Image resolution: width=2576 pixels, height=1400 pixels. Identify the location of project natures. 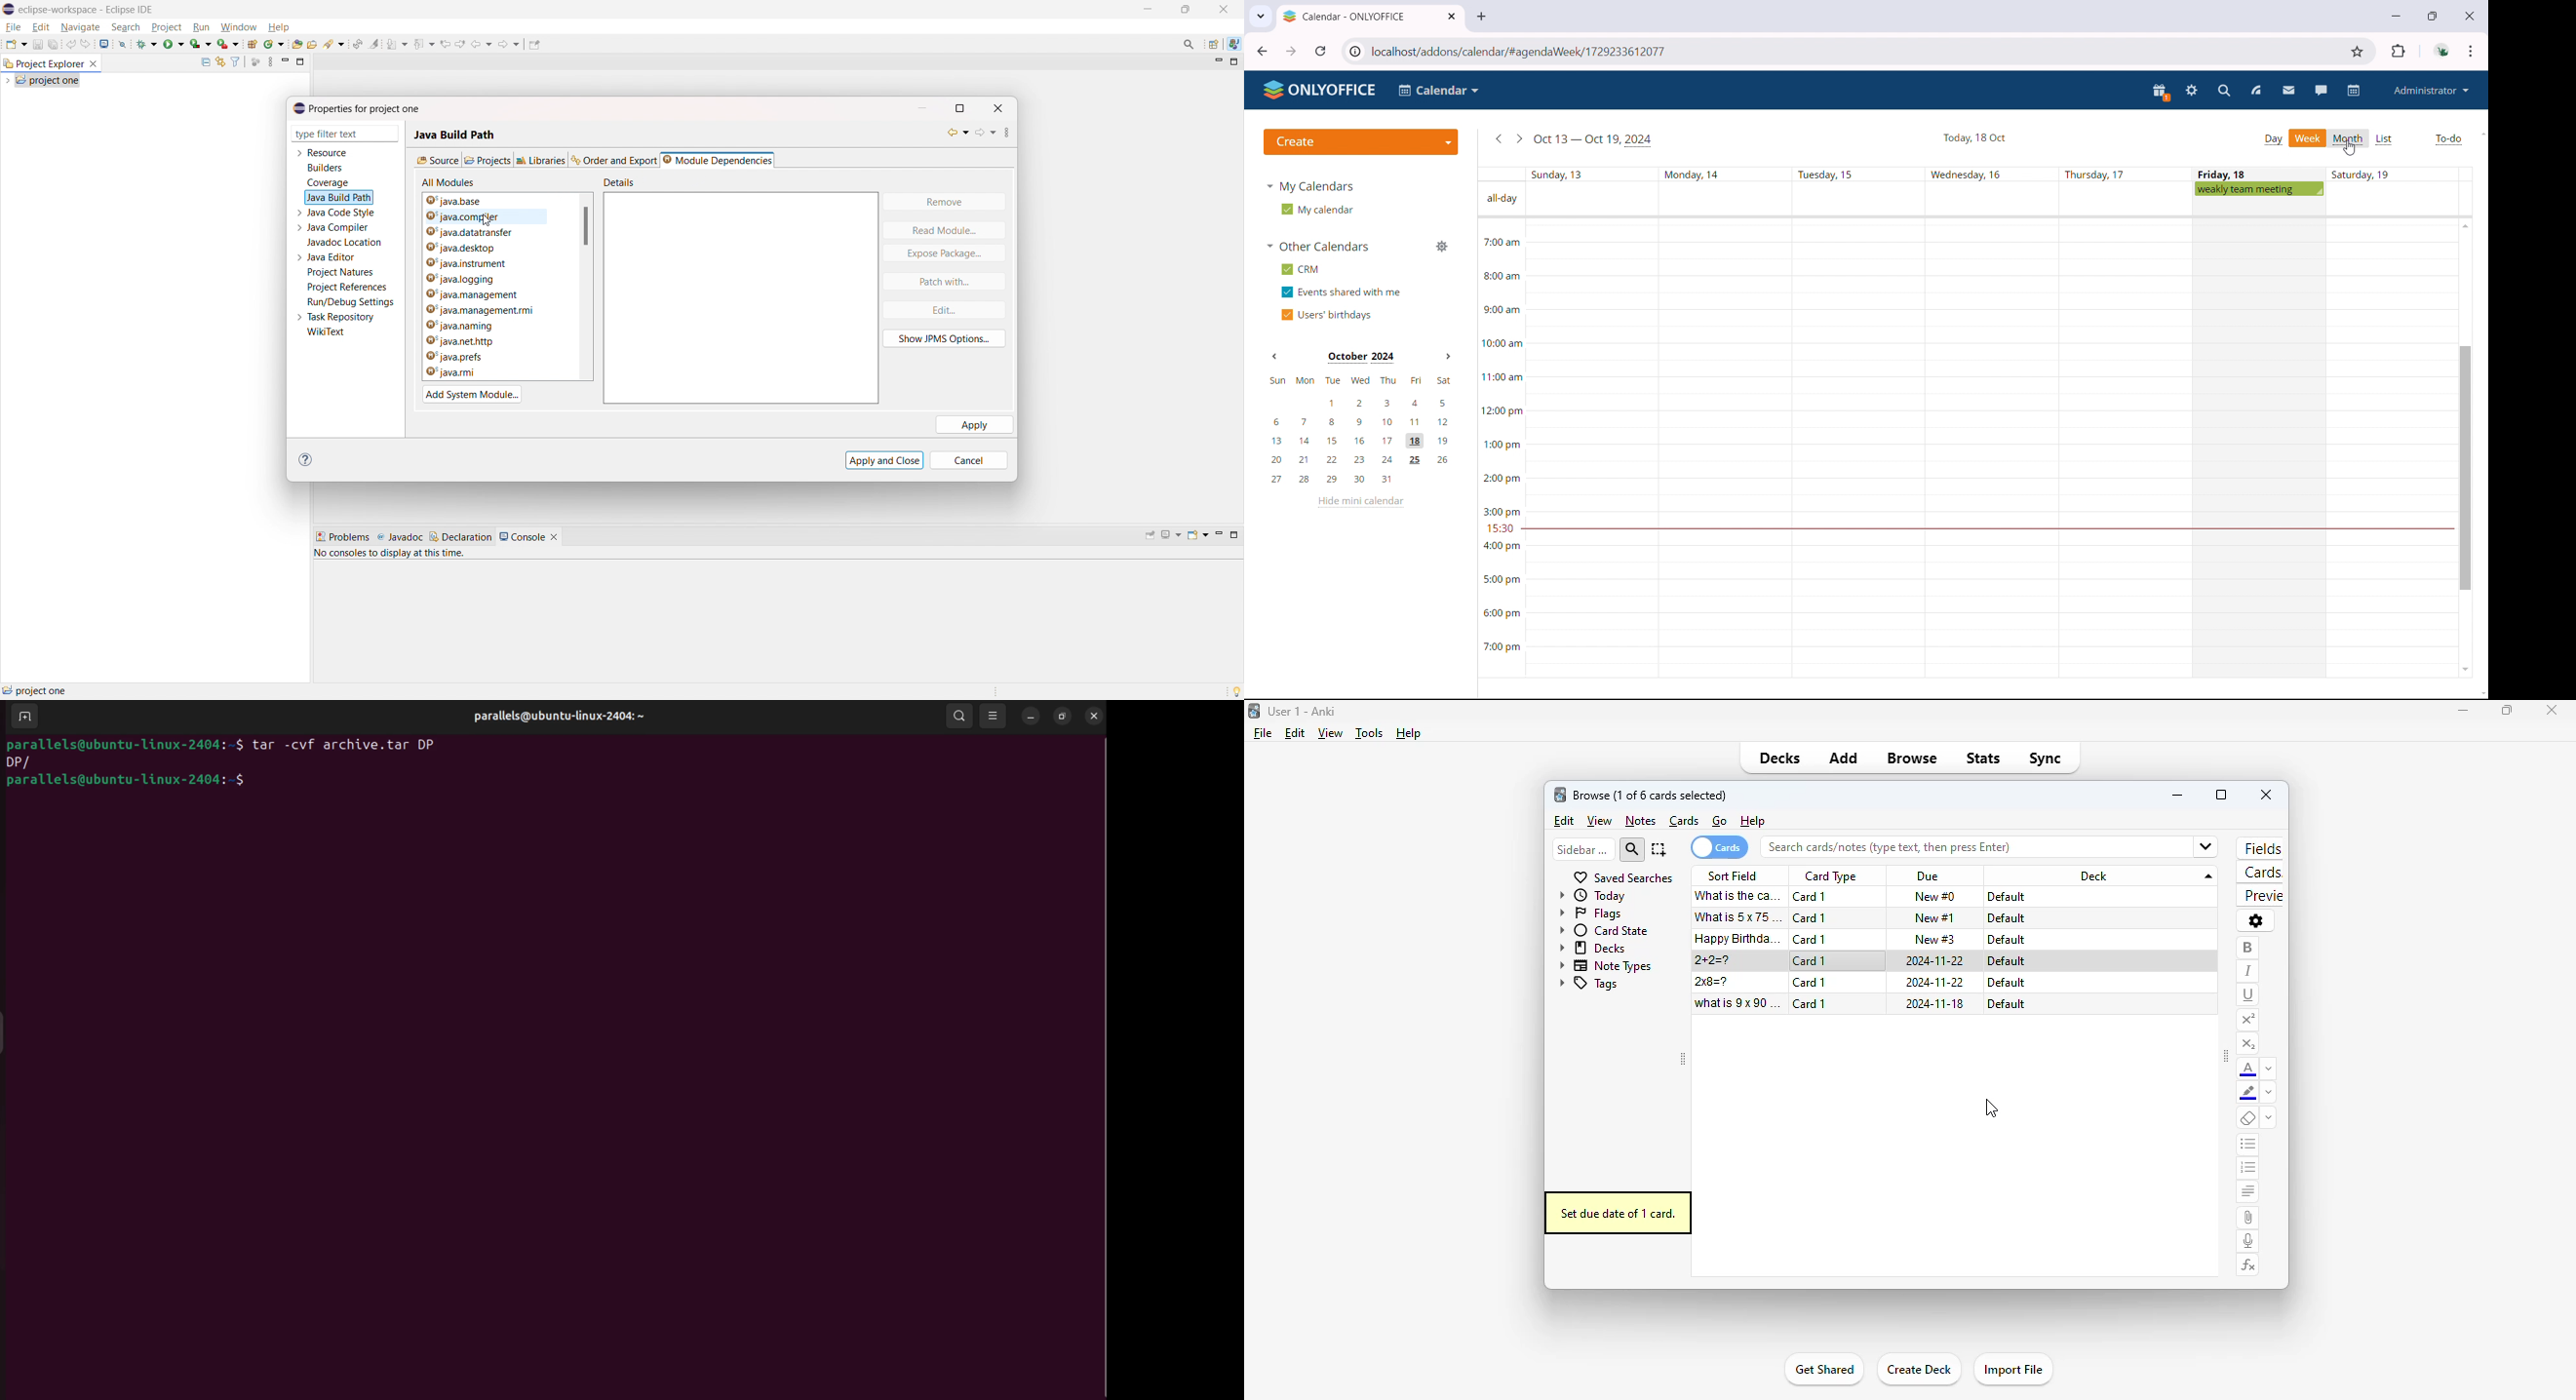
(341, 272).